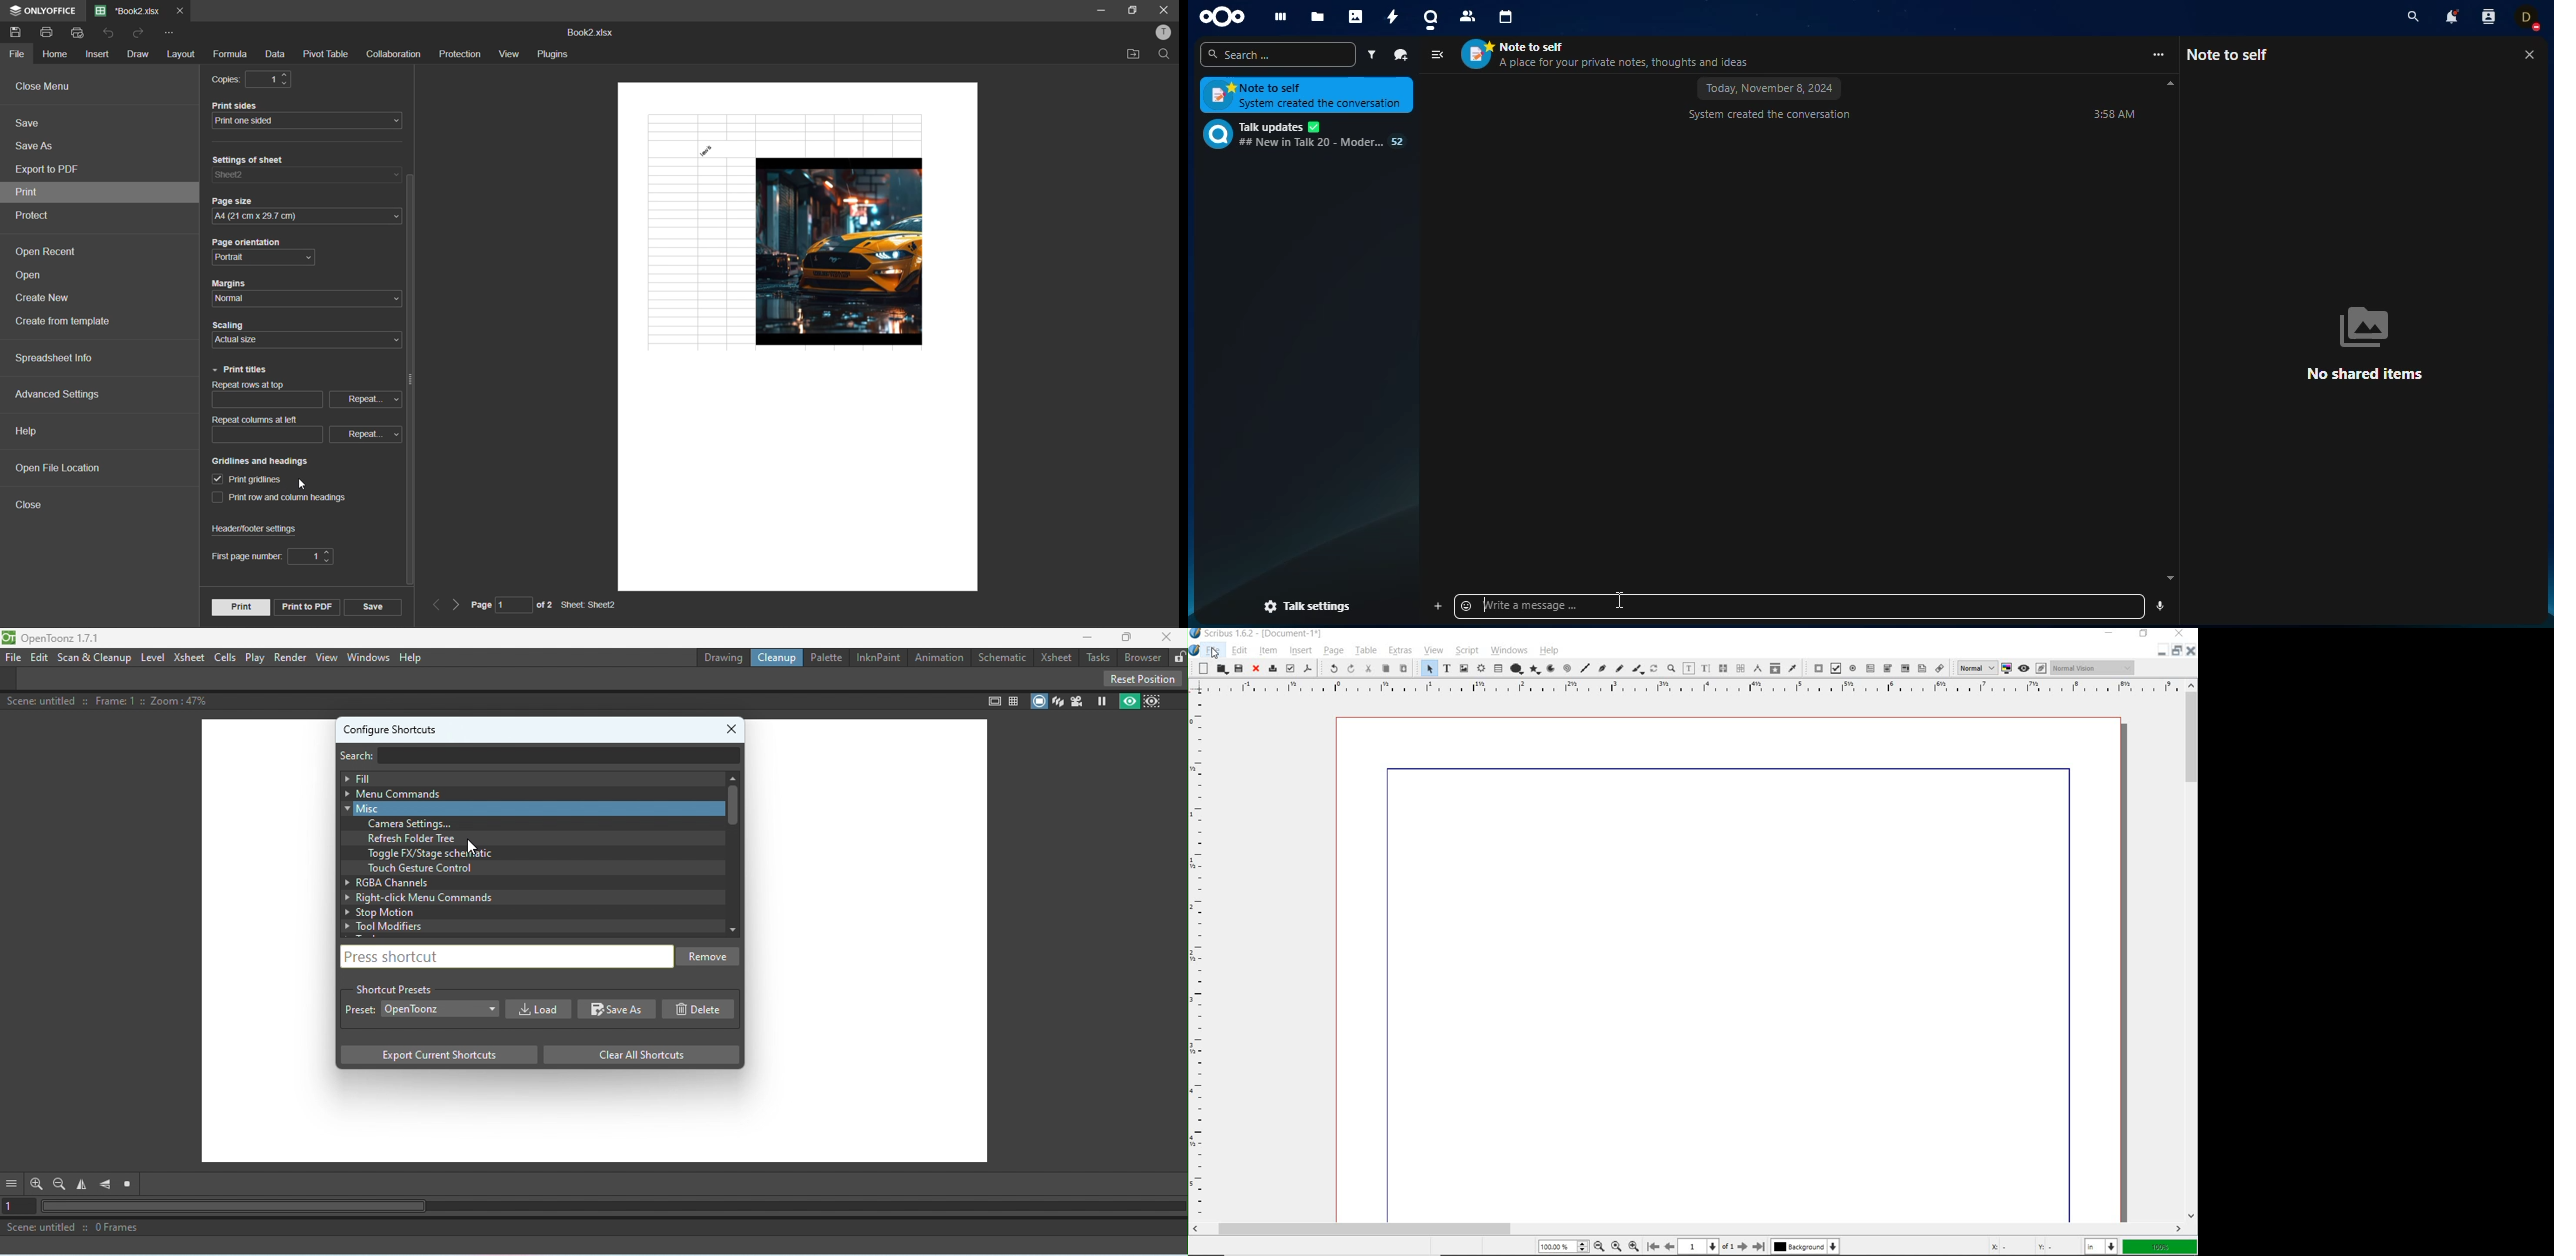 The width and height of the screenshot is (2576, 1260). Describe the element at coordinates (1602, 668) in the screenshot. I see `Bezier curve` at that location.